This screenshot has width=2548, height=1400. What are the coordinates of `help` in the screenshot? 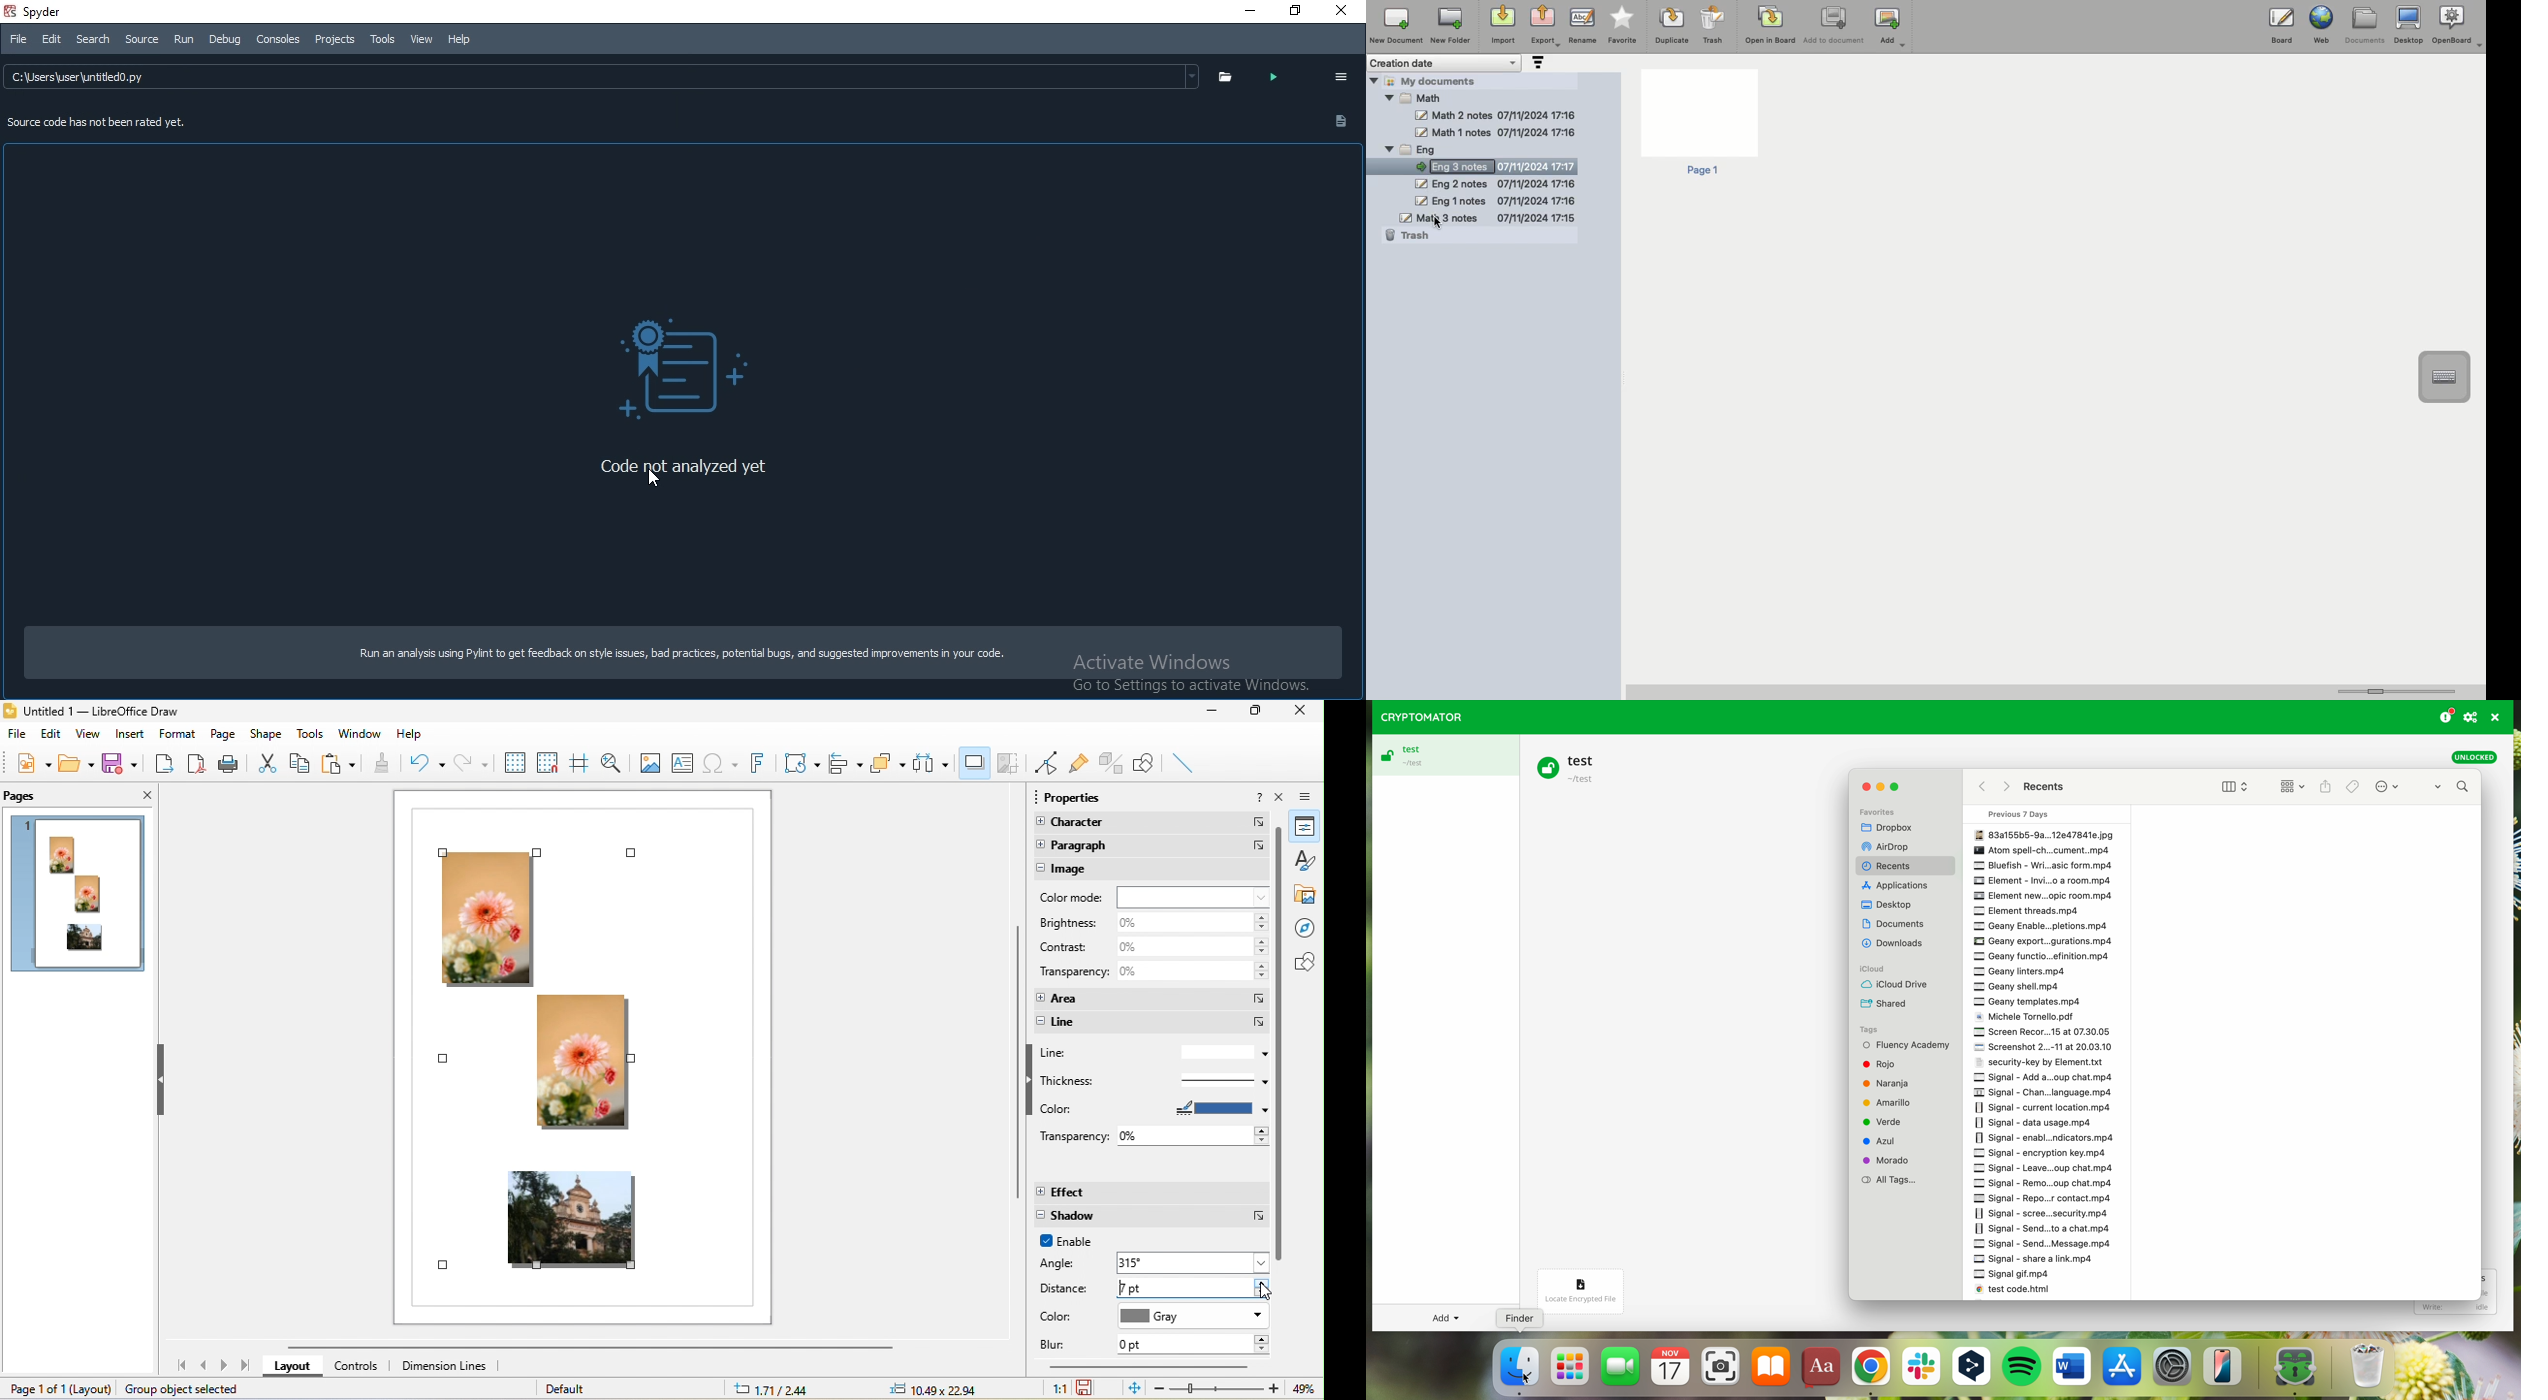 It's located at (407, 736).